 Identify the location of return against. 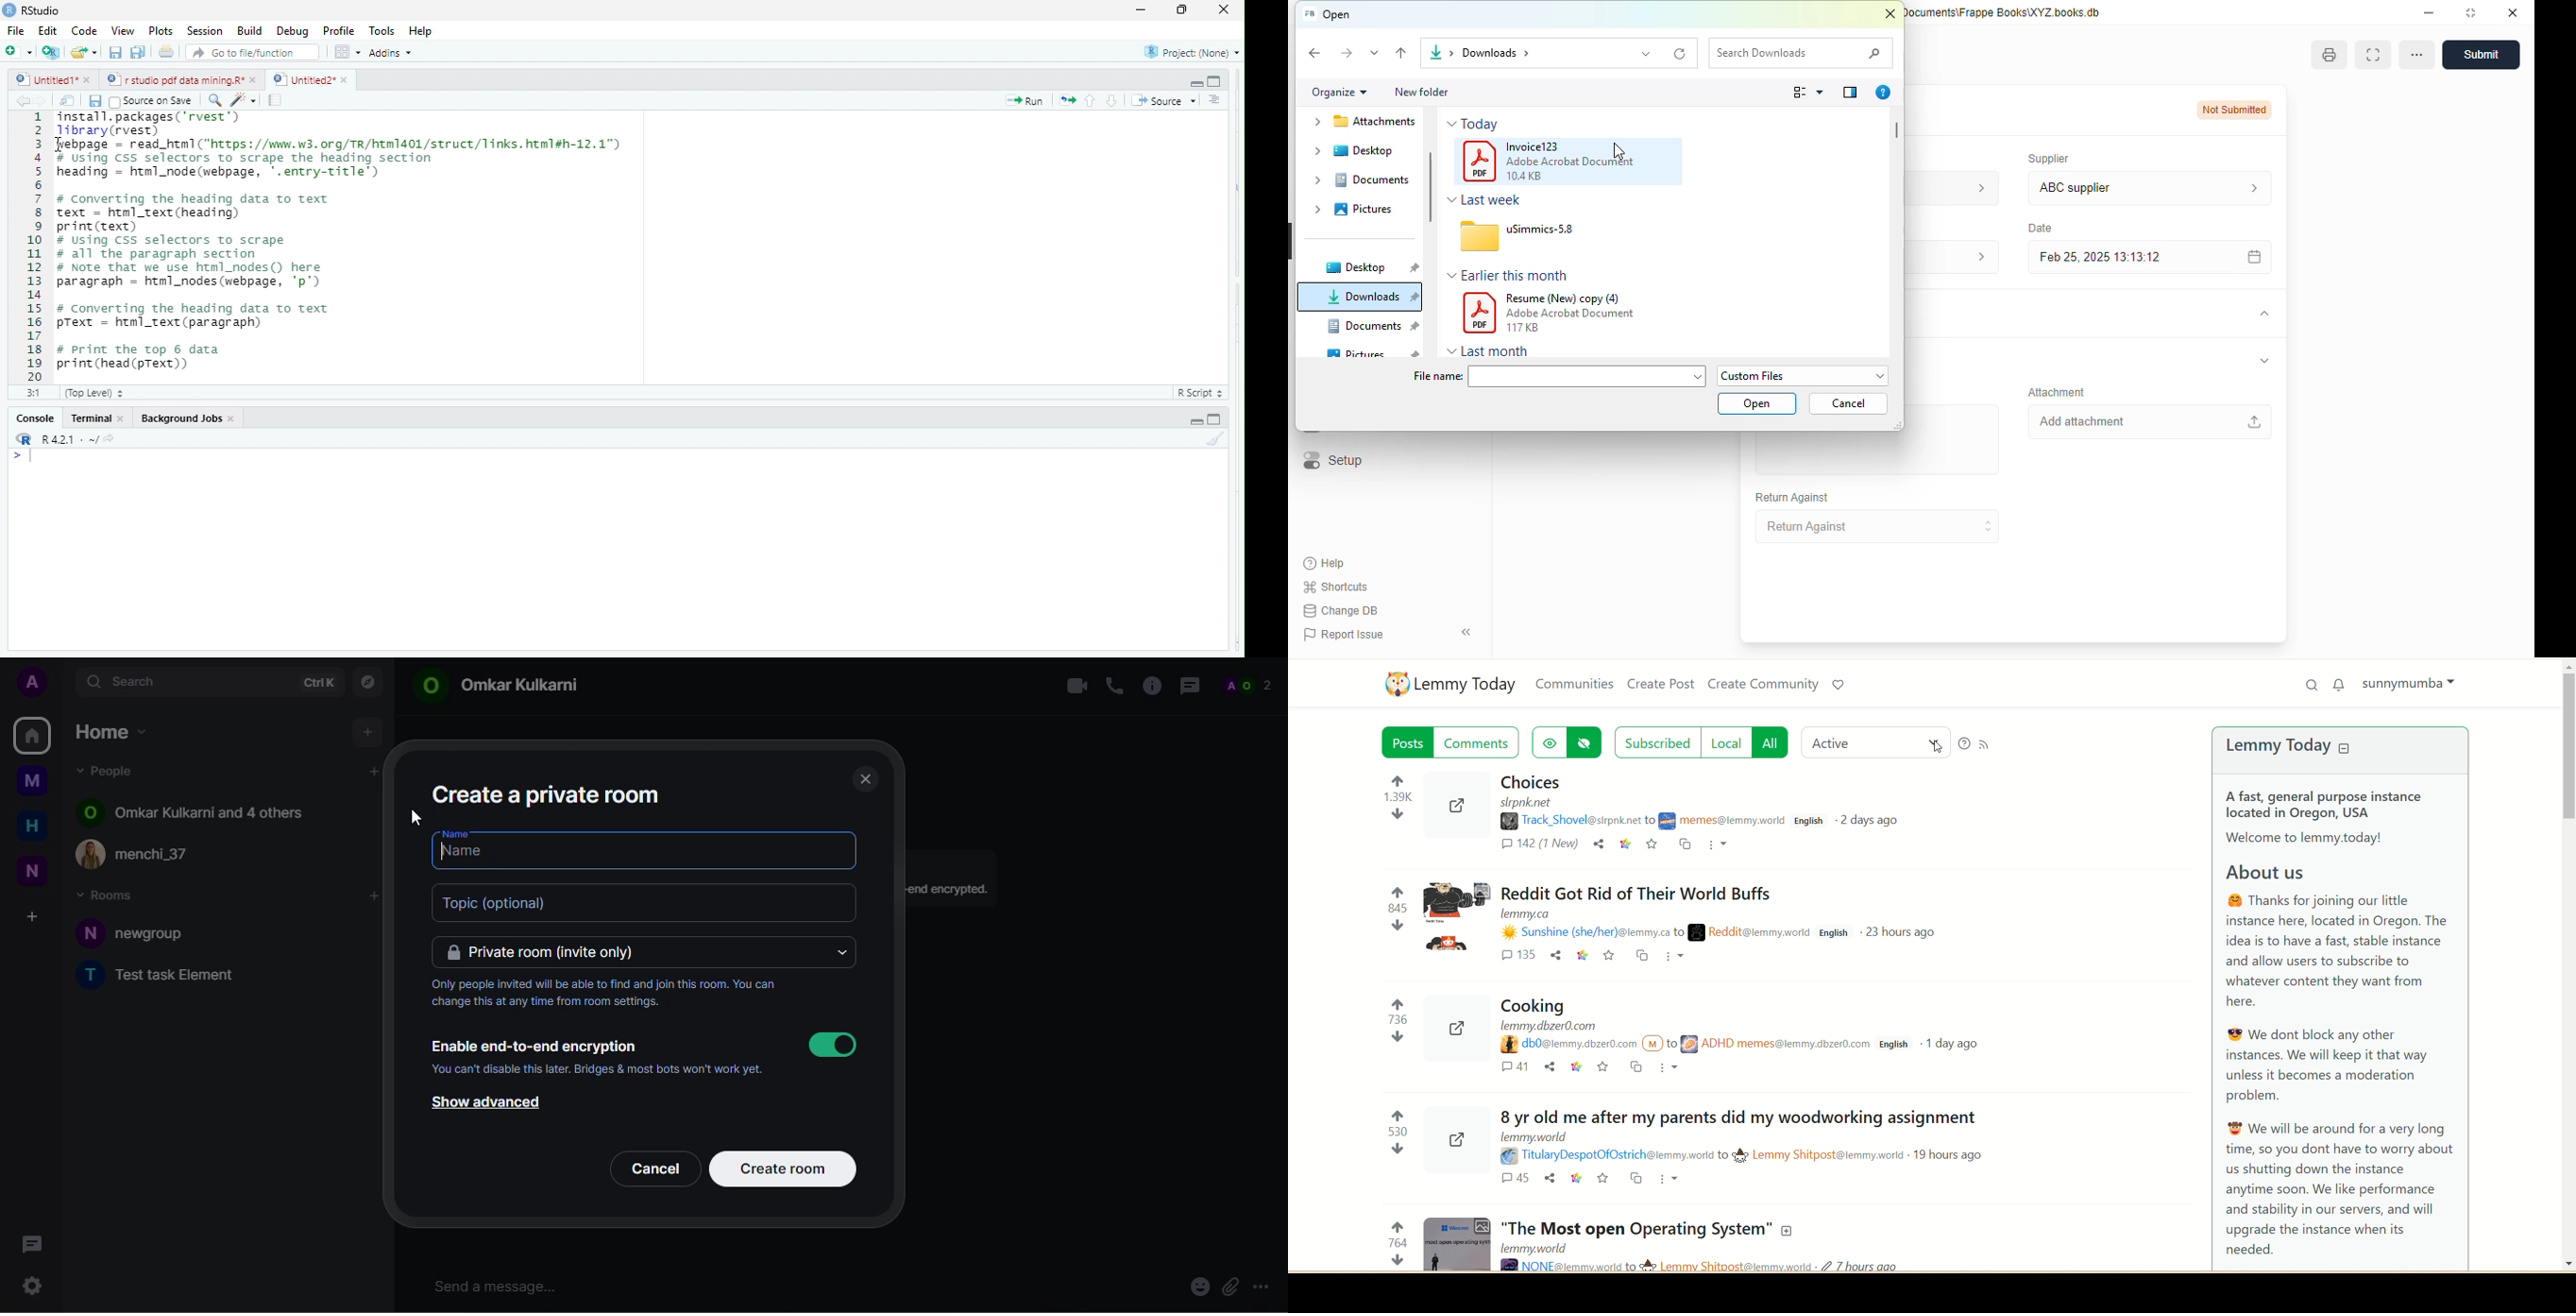
(1879, 527).